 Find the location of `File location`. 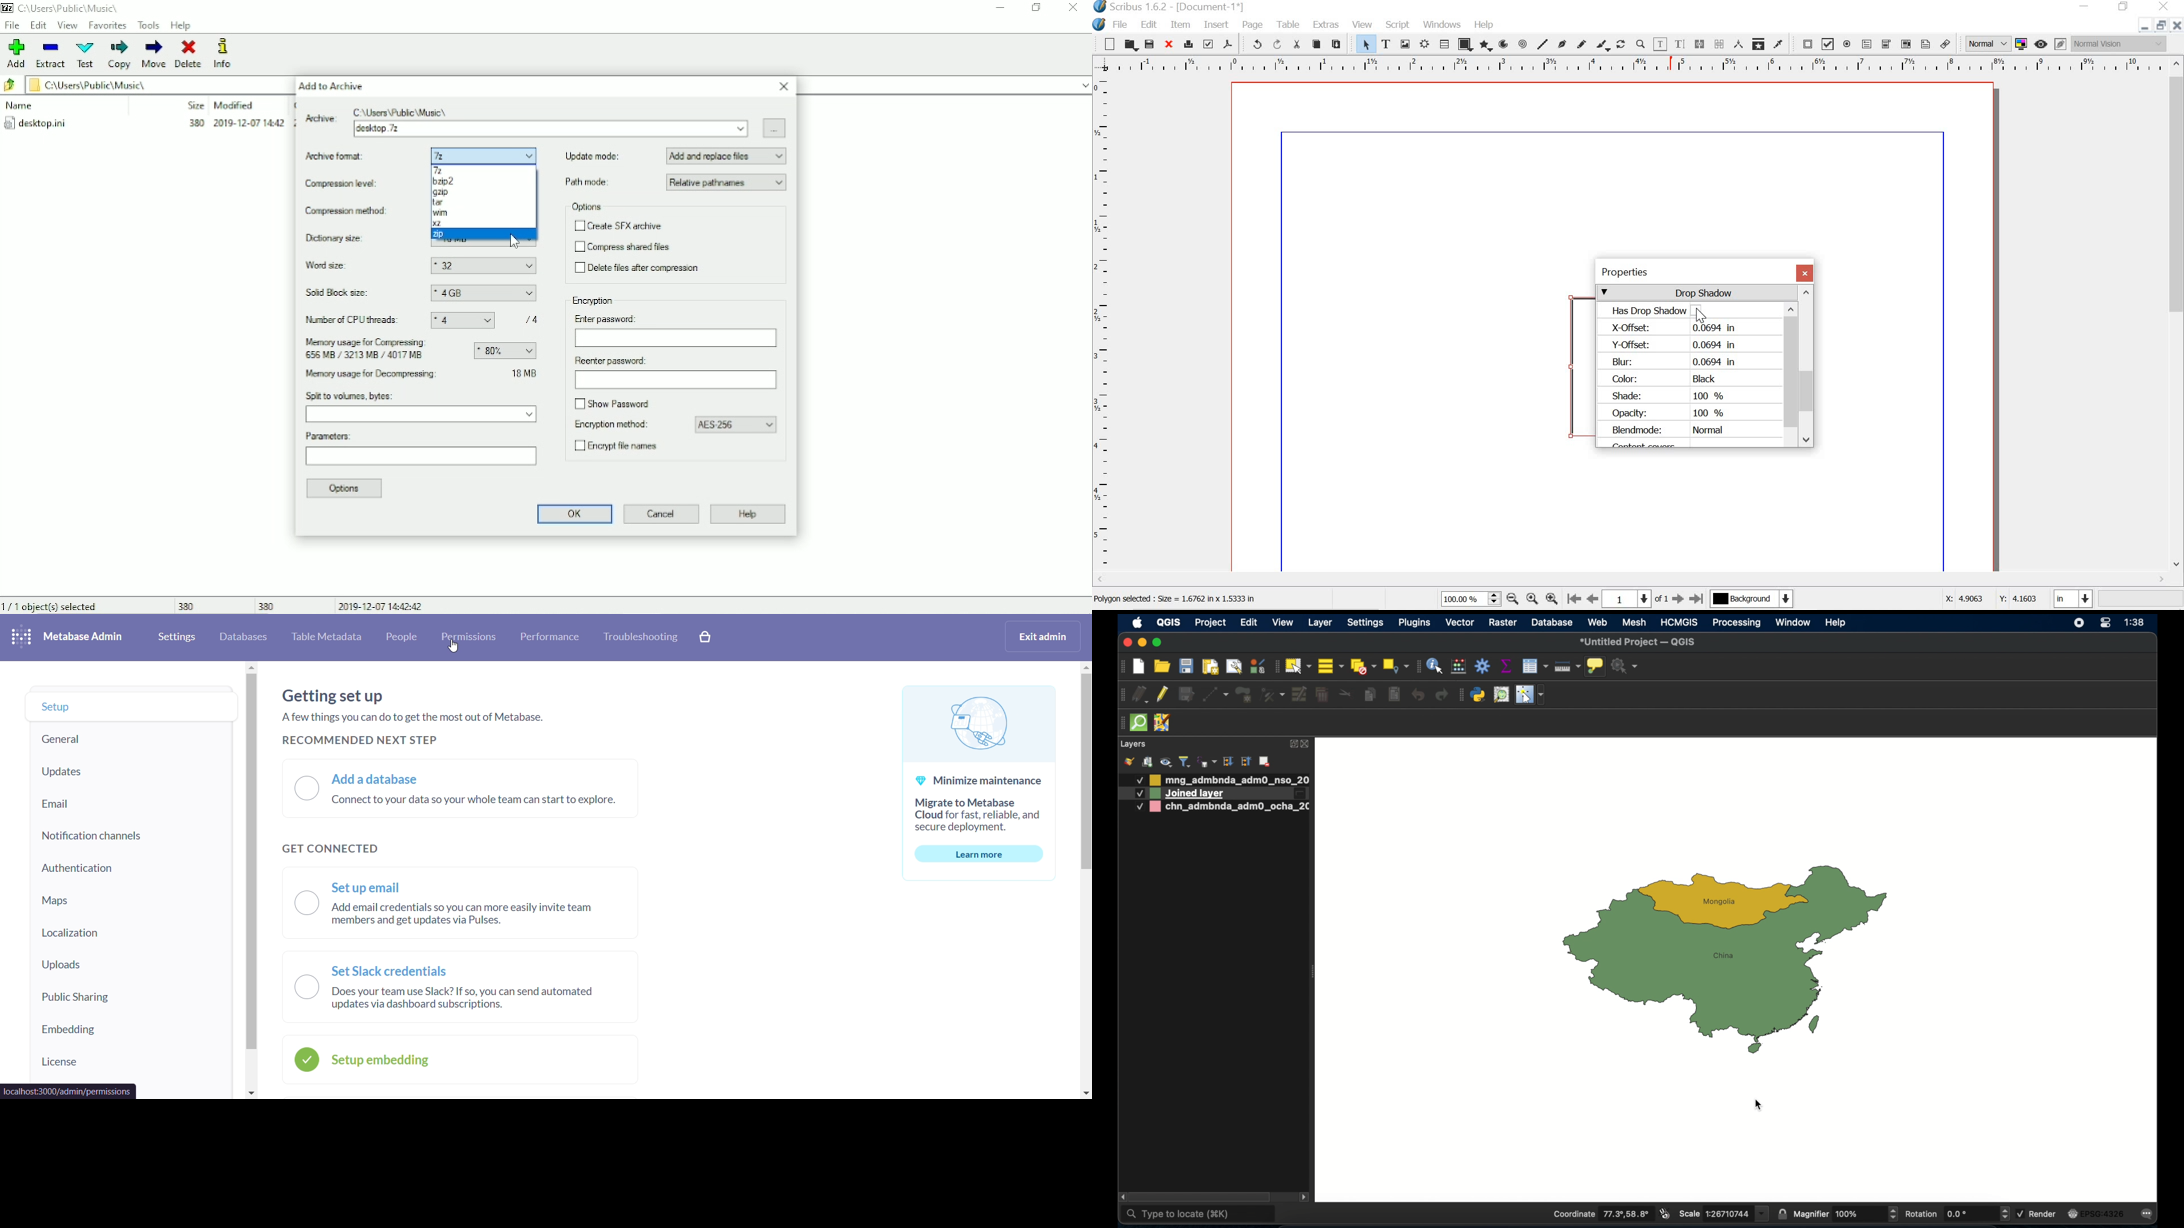

File location is located at coordinates (152, 84).